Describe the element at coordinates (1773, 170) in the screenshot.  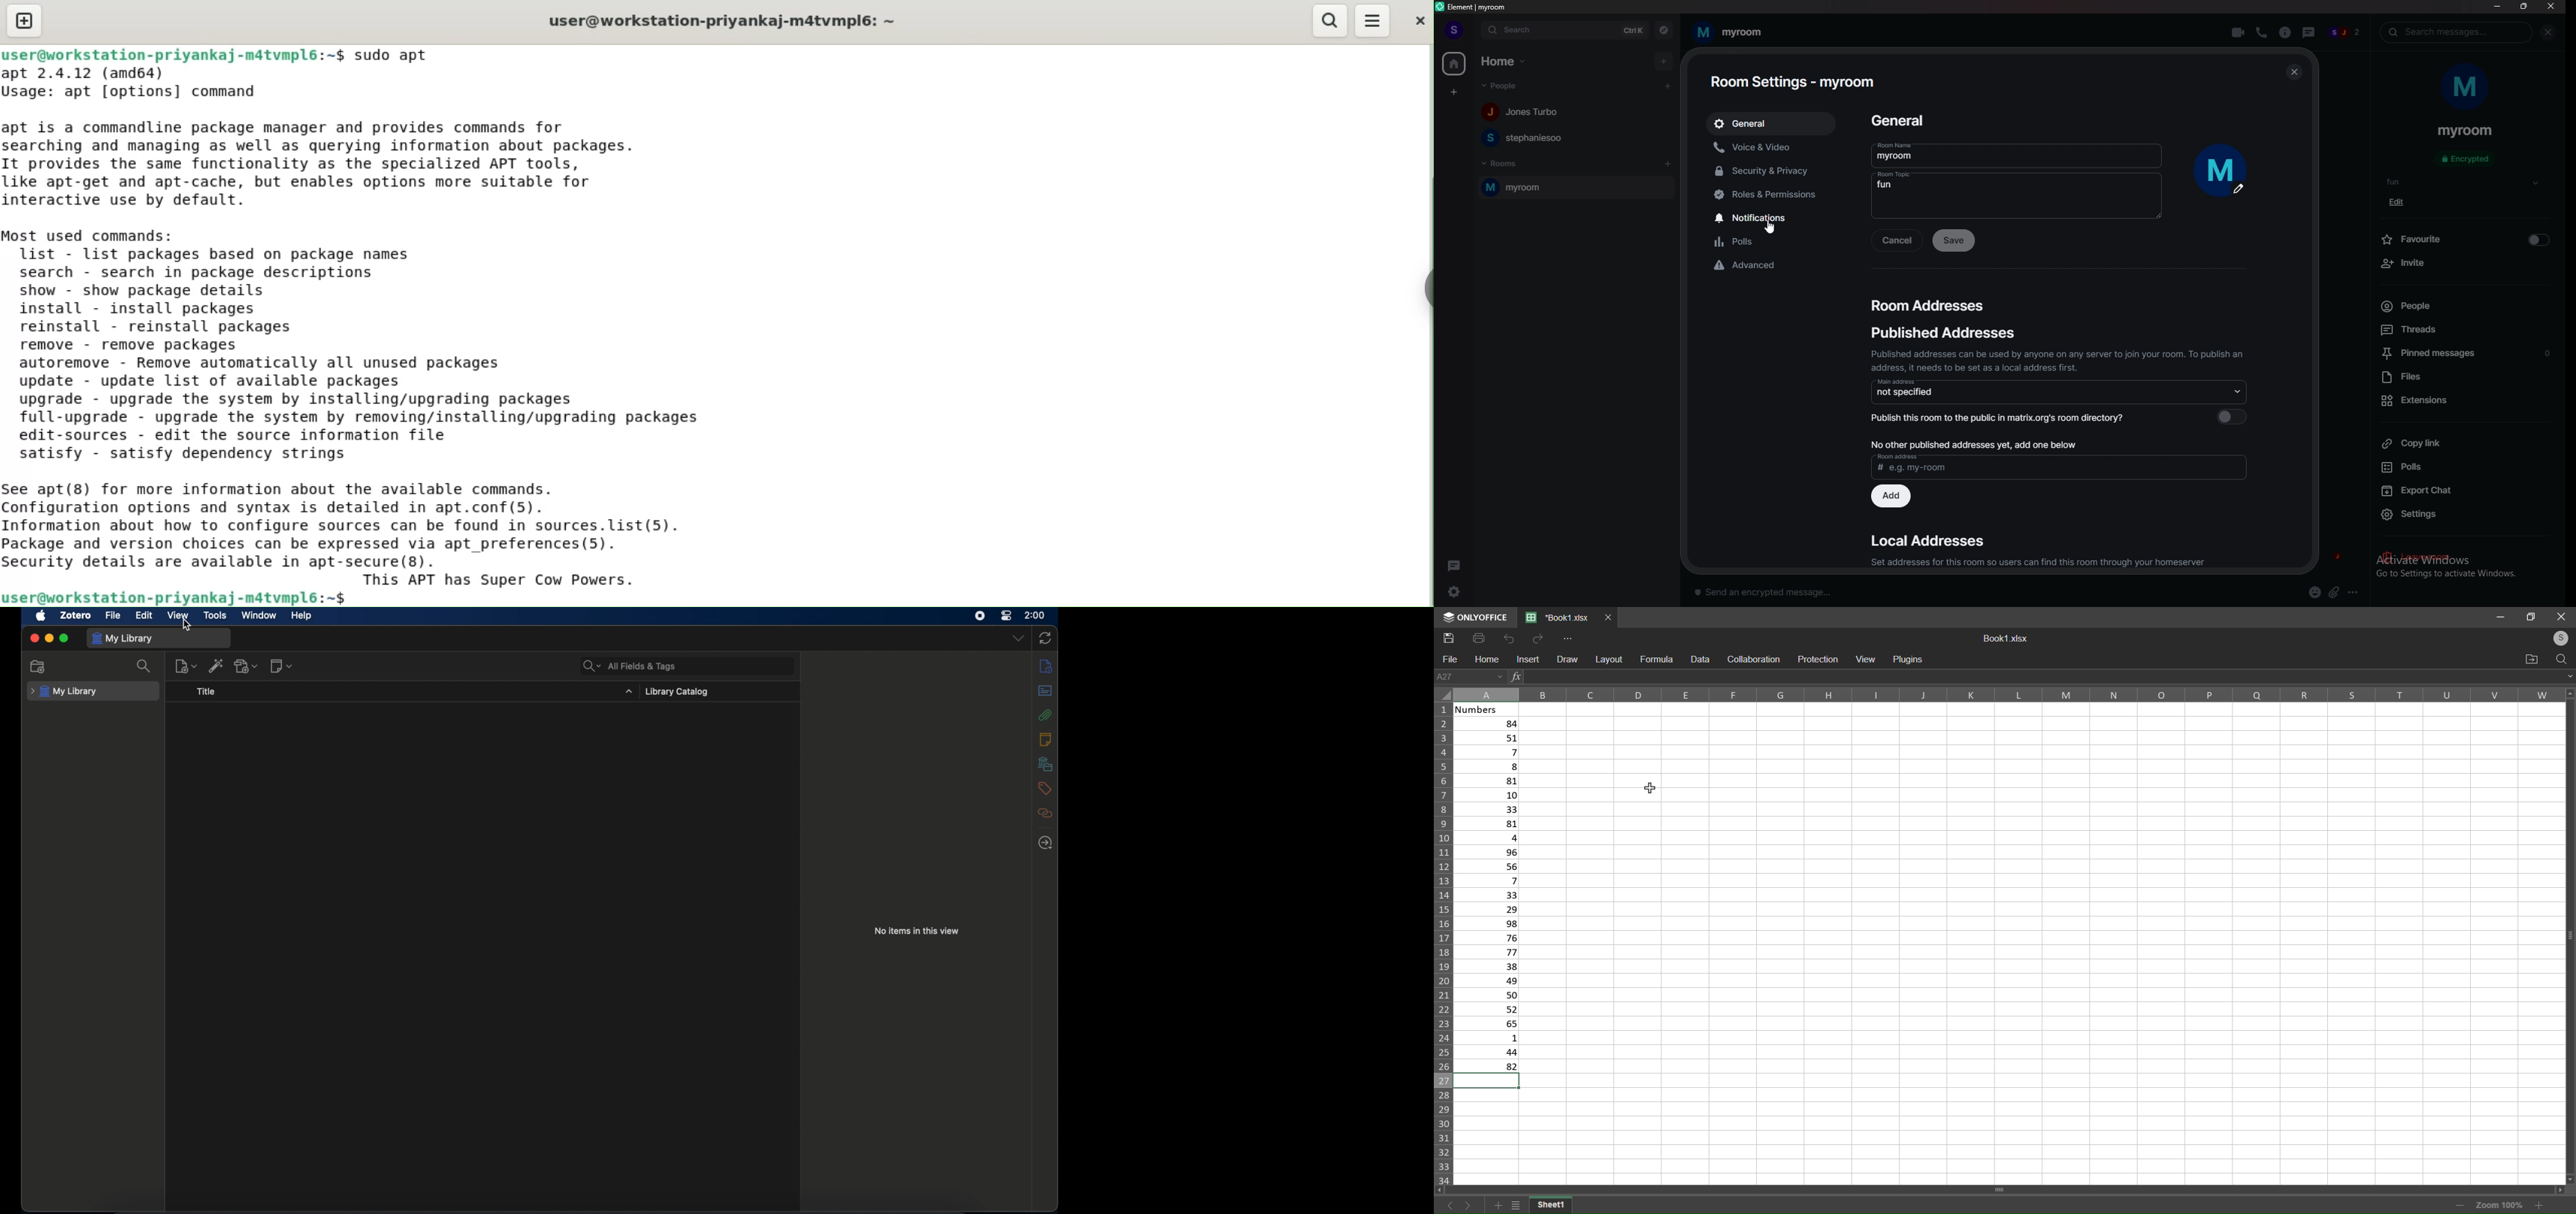
I see `security and privacy` at that location.